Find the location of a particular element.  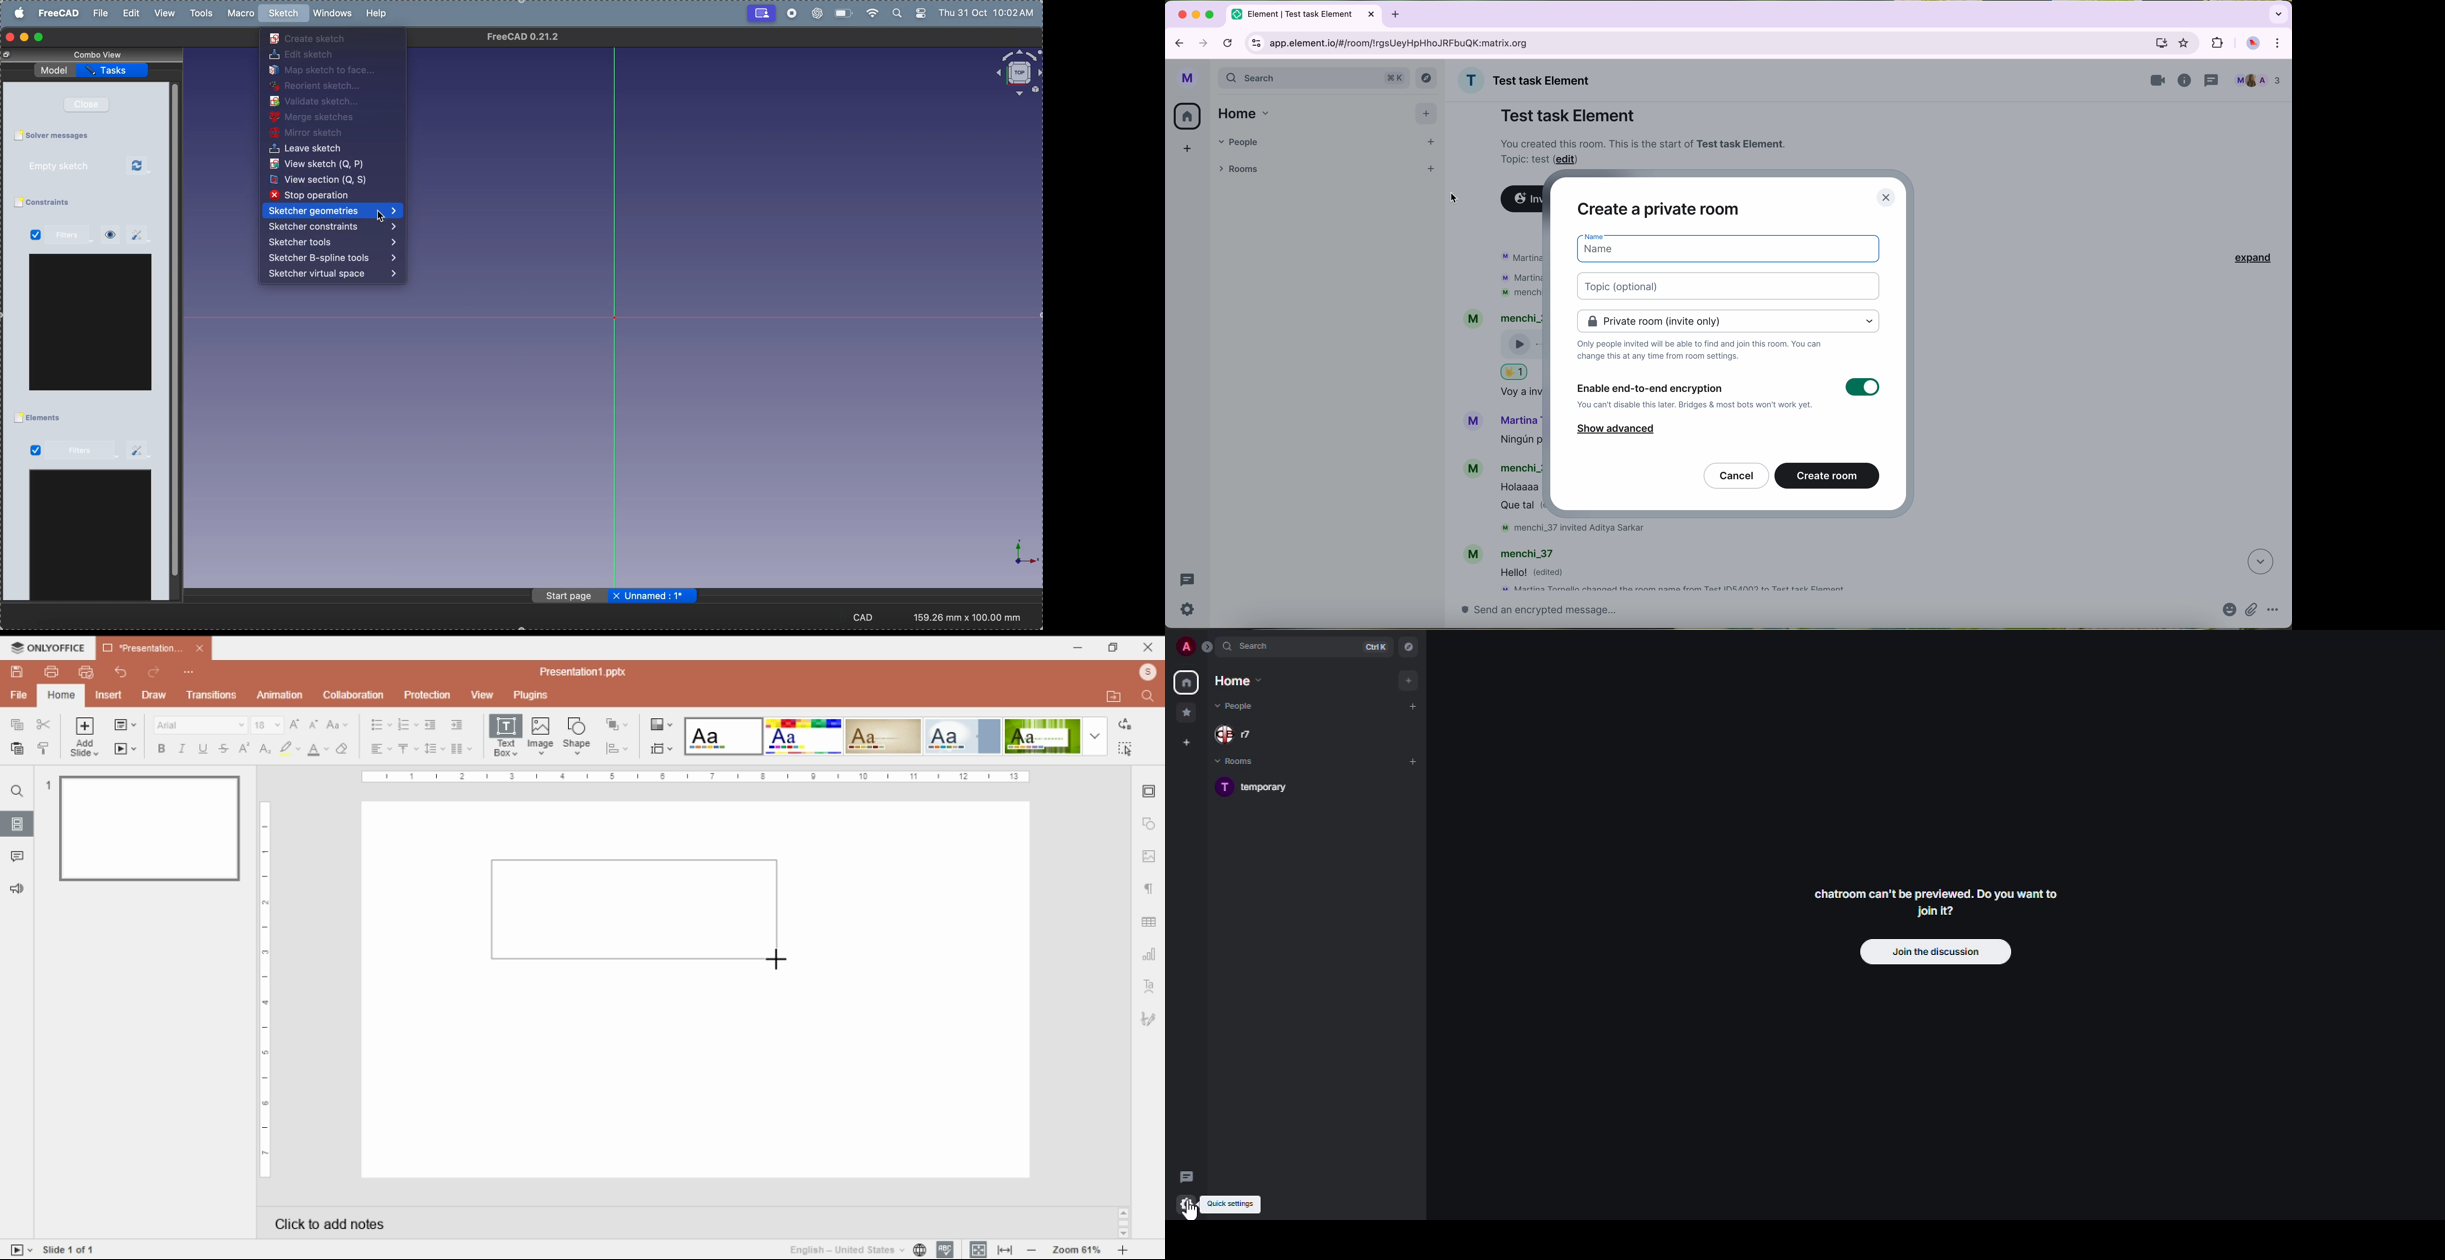

insert is located at coordinates (111, 695).